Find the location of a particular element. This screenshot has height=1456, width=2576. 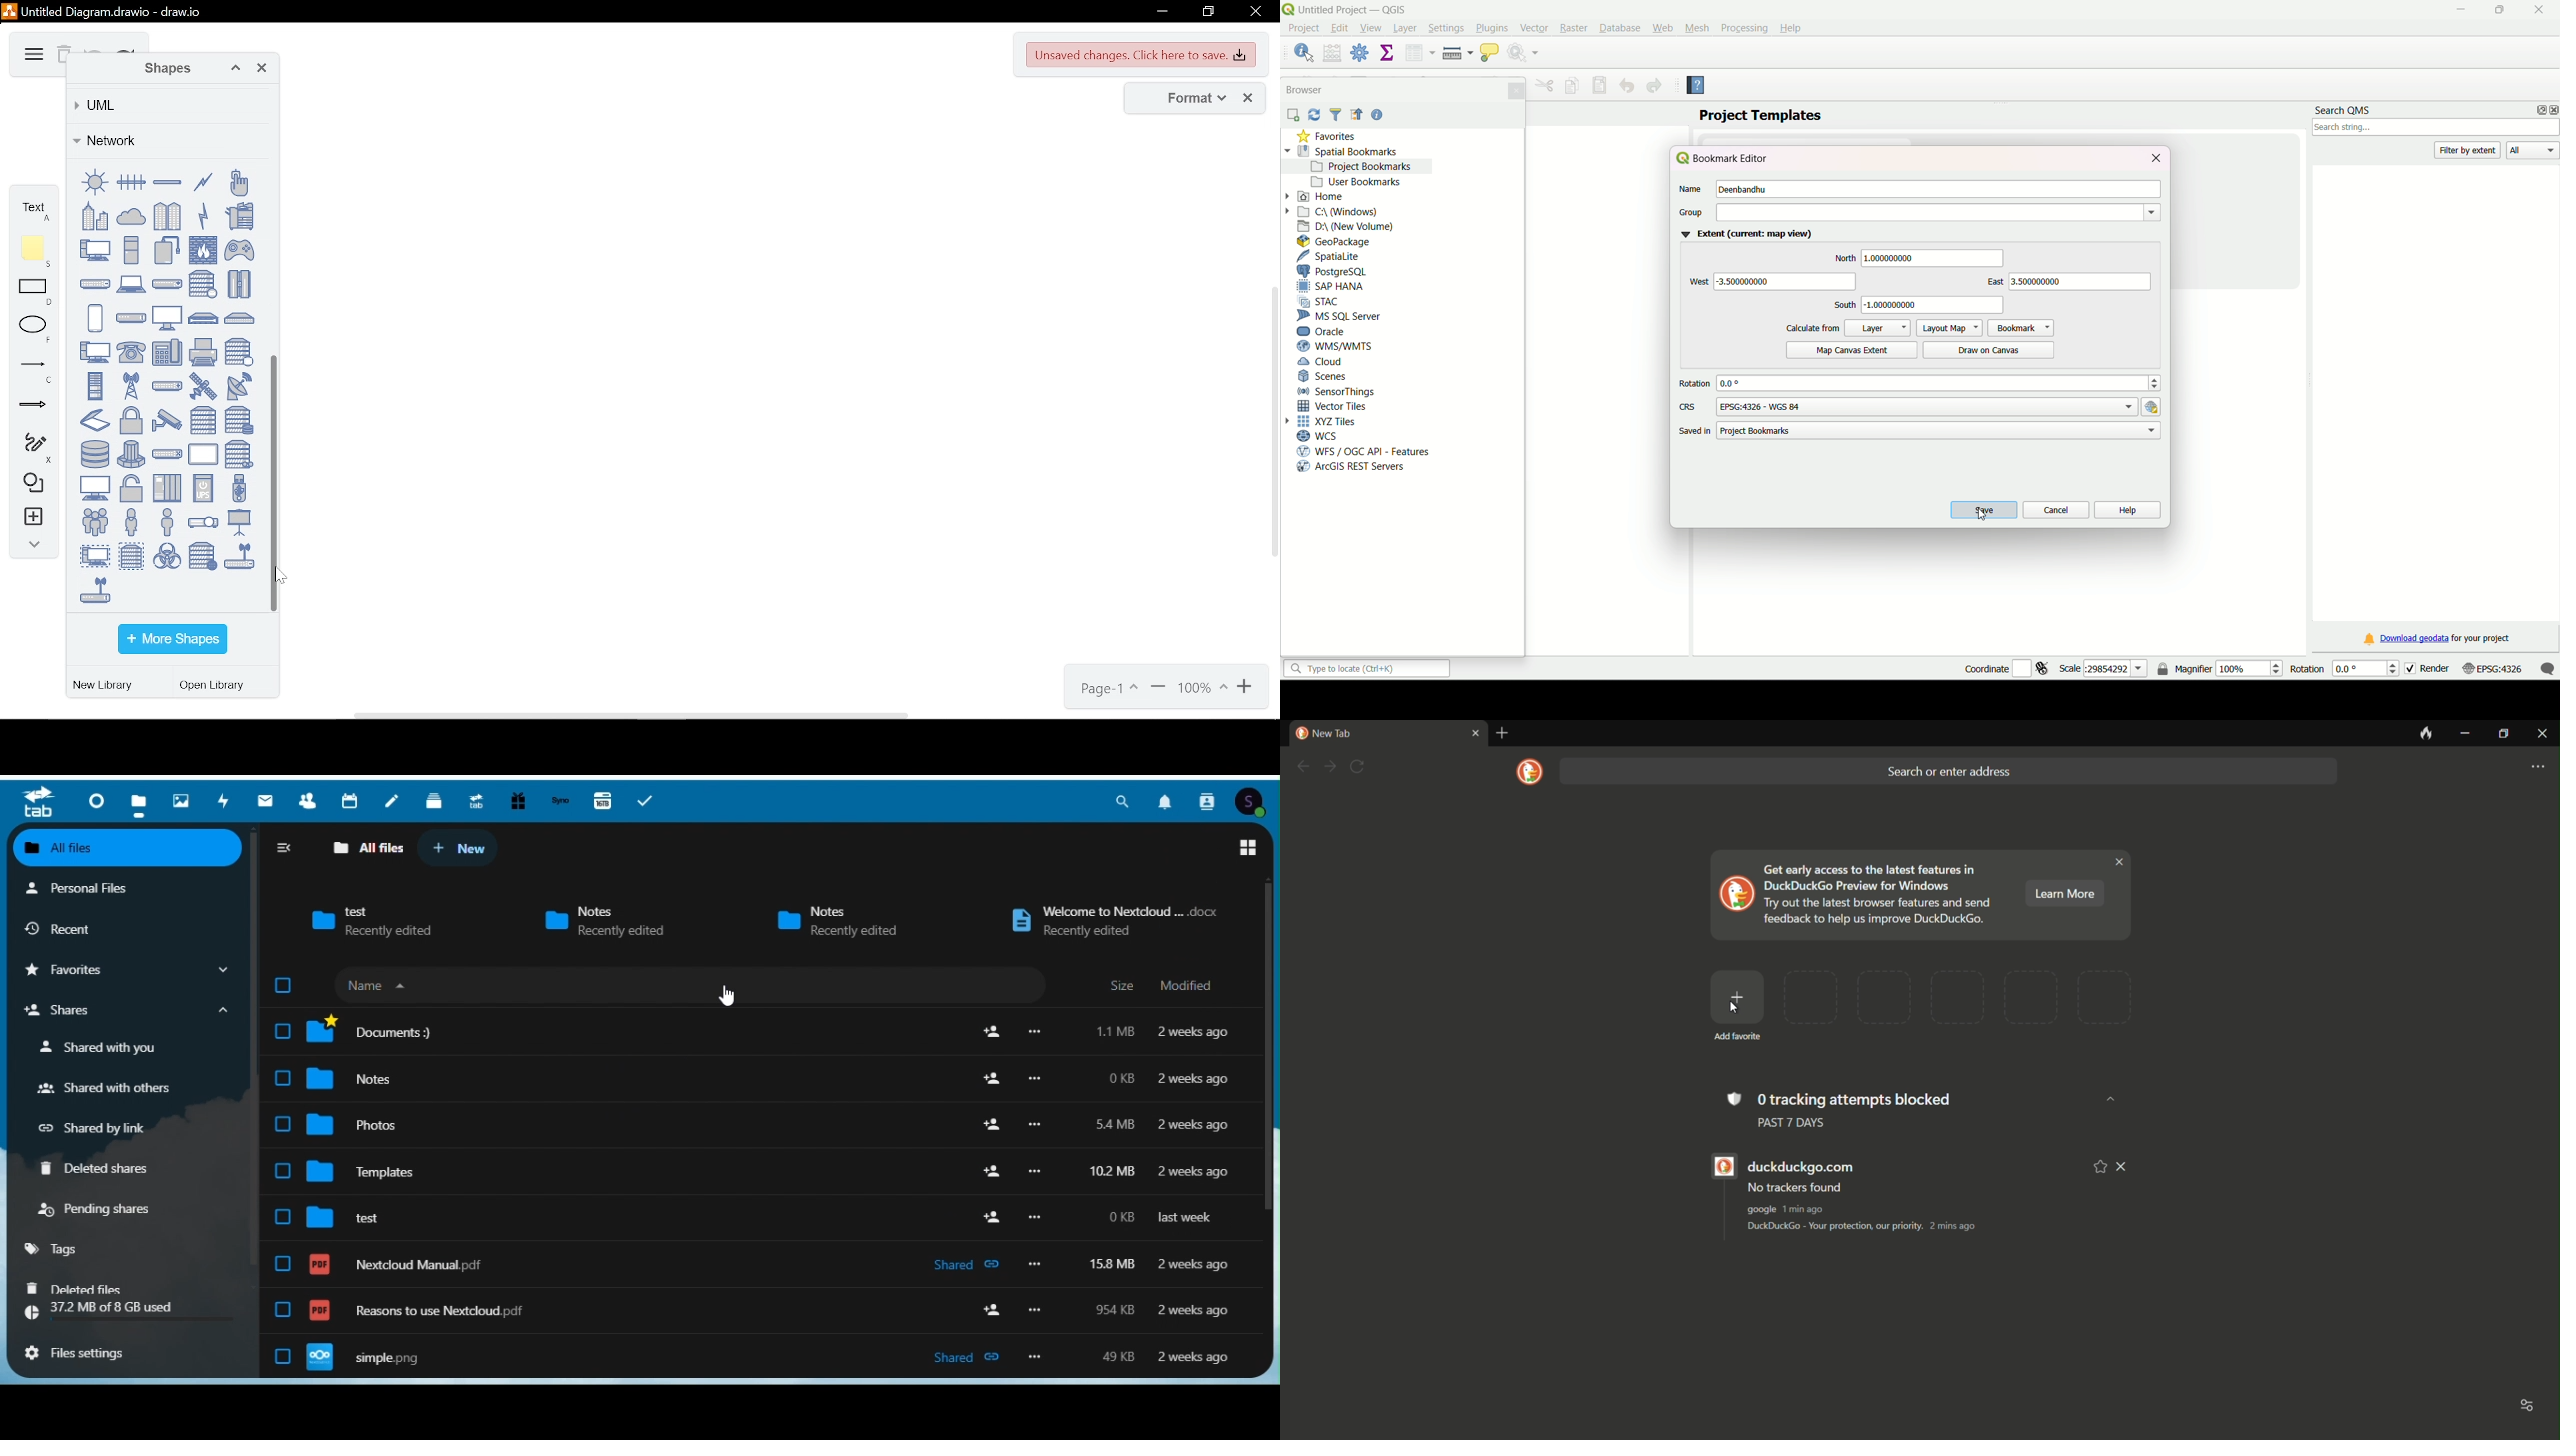

UPS enterprise is located at coordinates (167, 488).